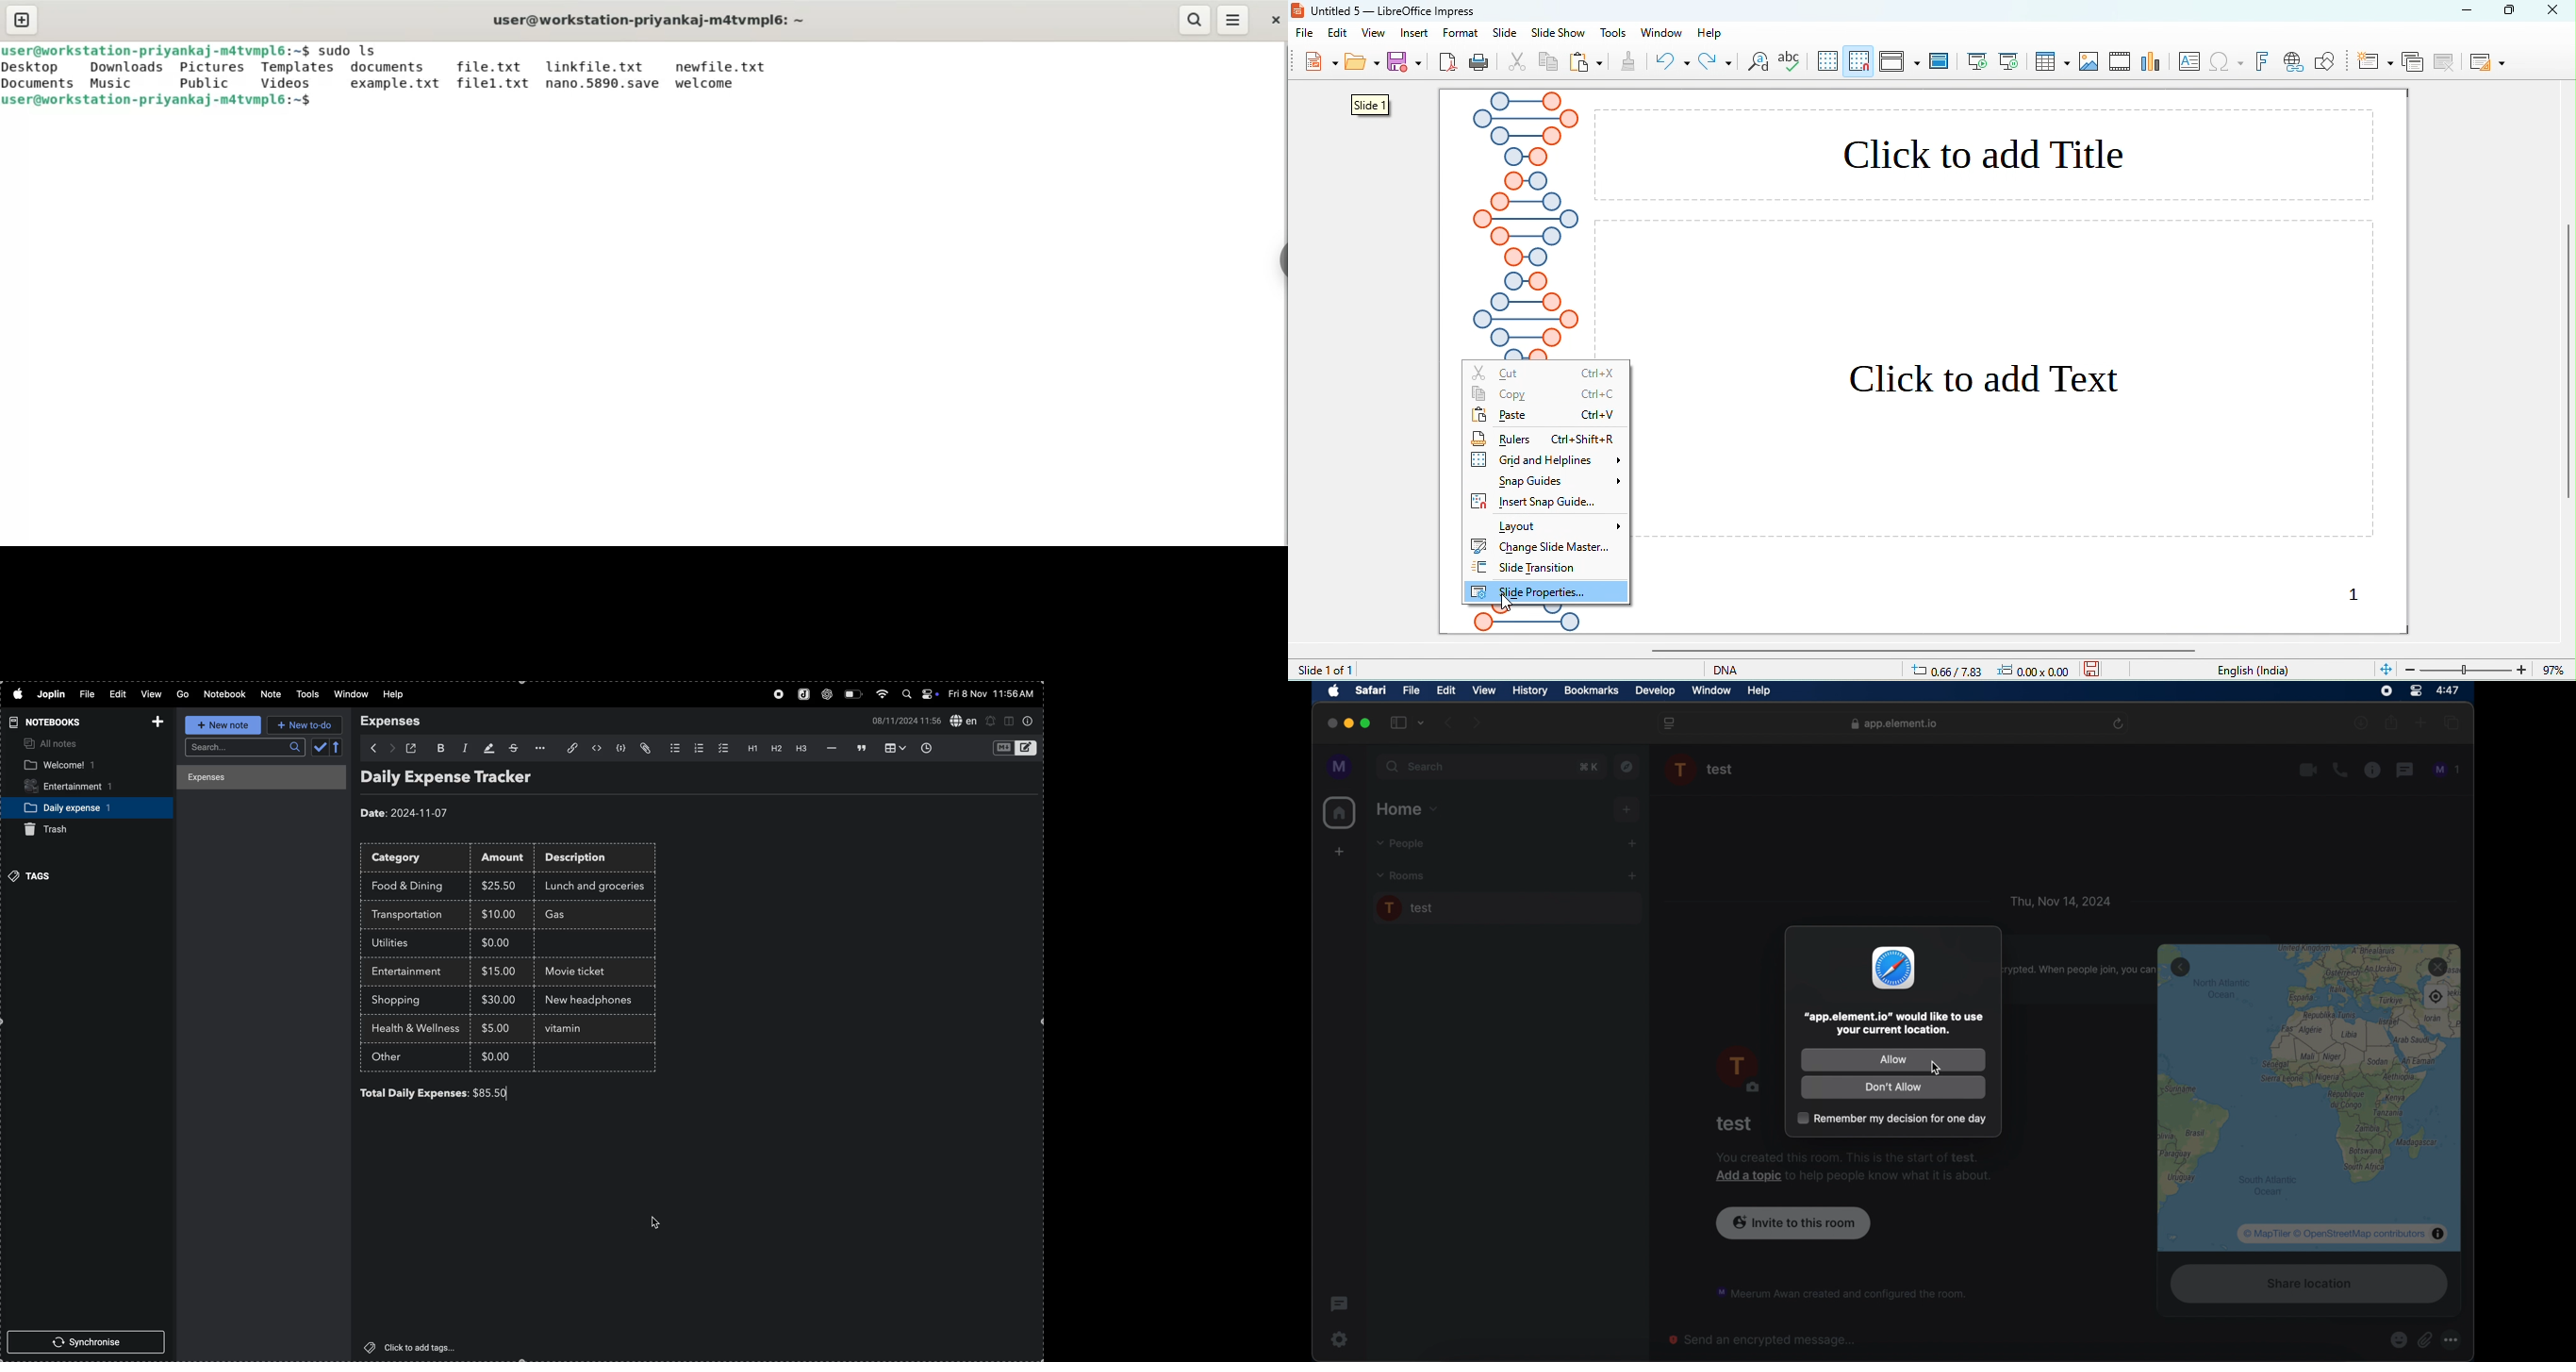 This screenshot has width=2576, height=1372. Describe the element at coordinates (90, 1343) in the screenshot. I see `synchronise` at that location.